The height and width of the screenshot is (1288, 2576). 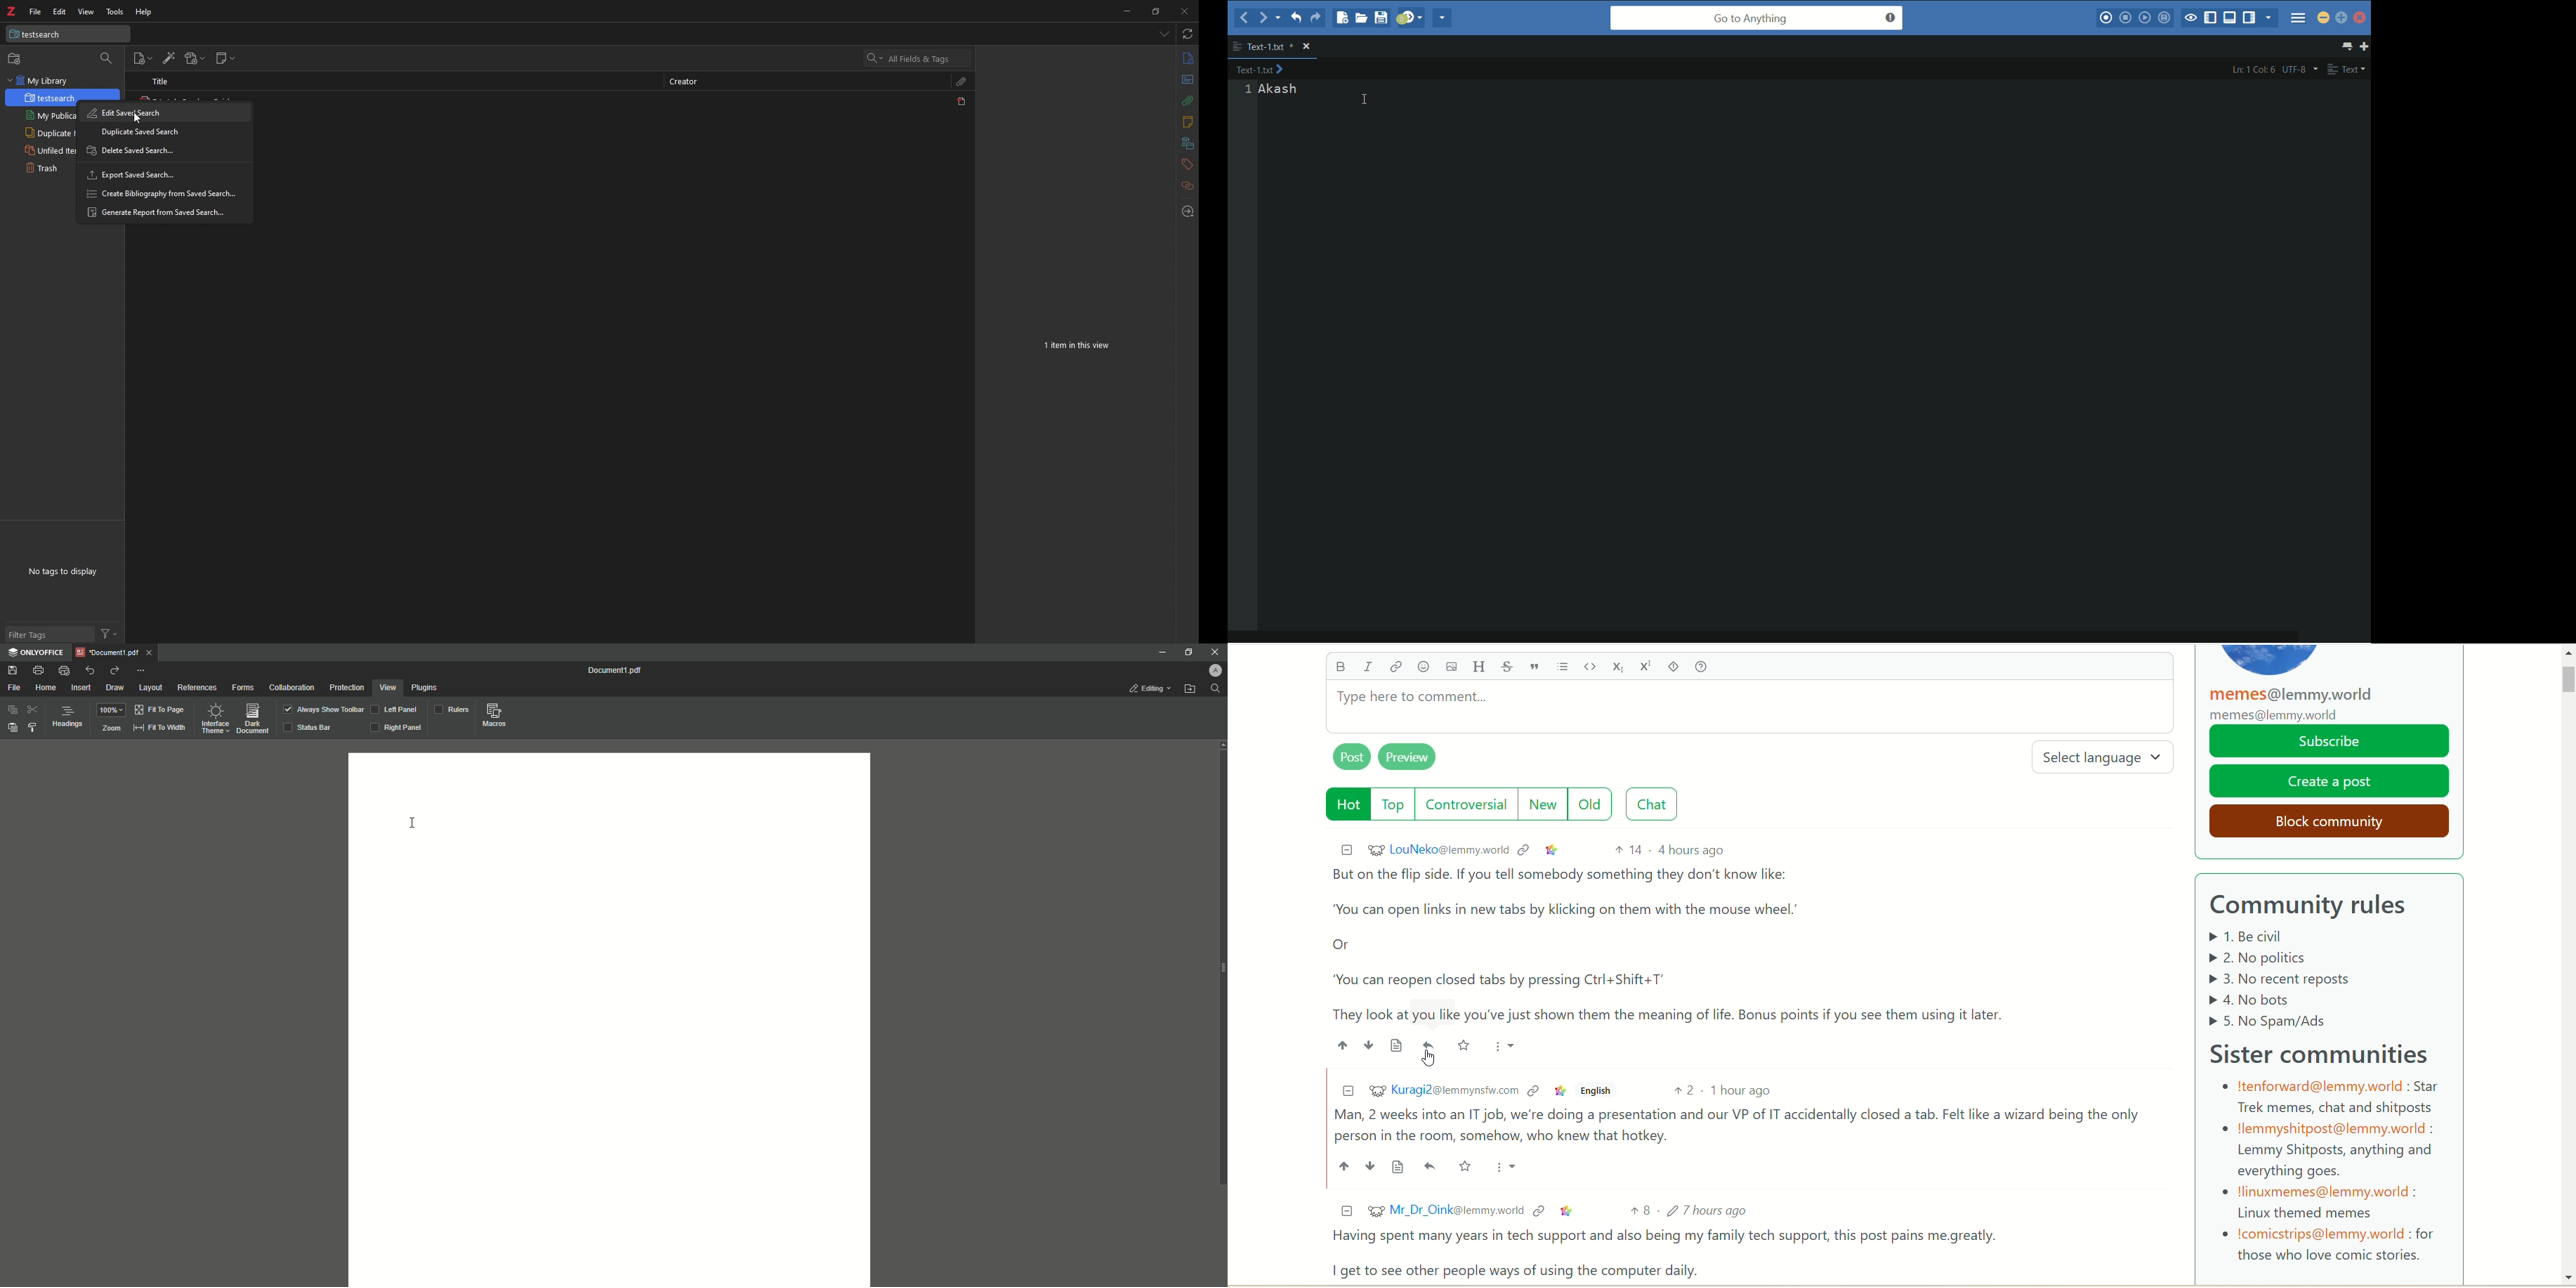 What do you see at coordinates (1187, 653) in the screenshot?
I see `Restore` at bounding box center [1187, 653].